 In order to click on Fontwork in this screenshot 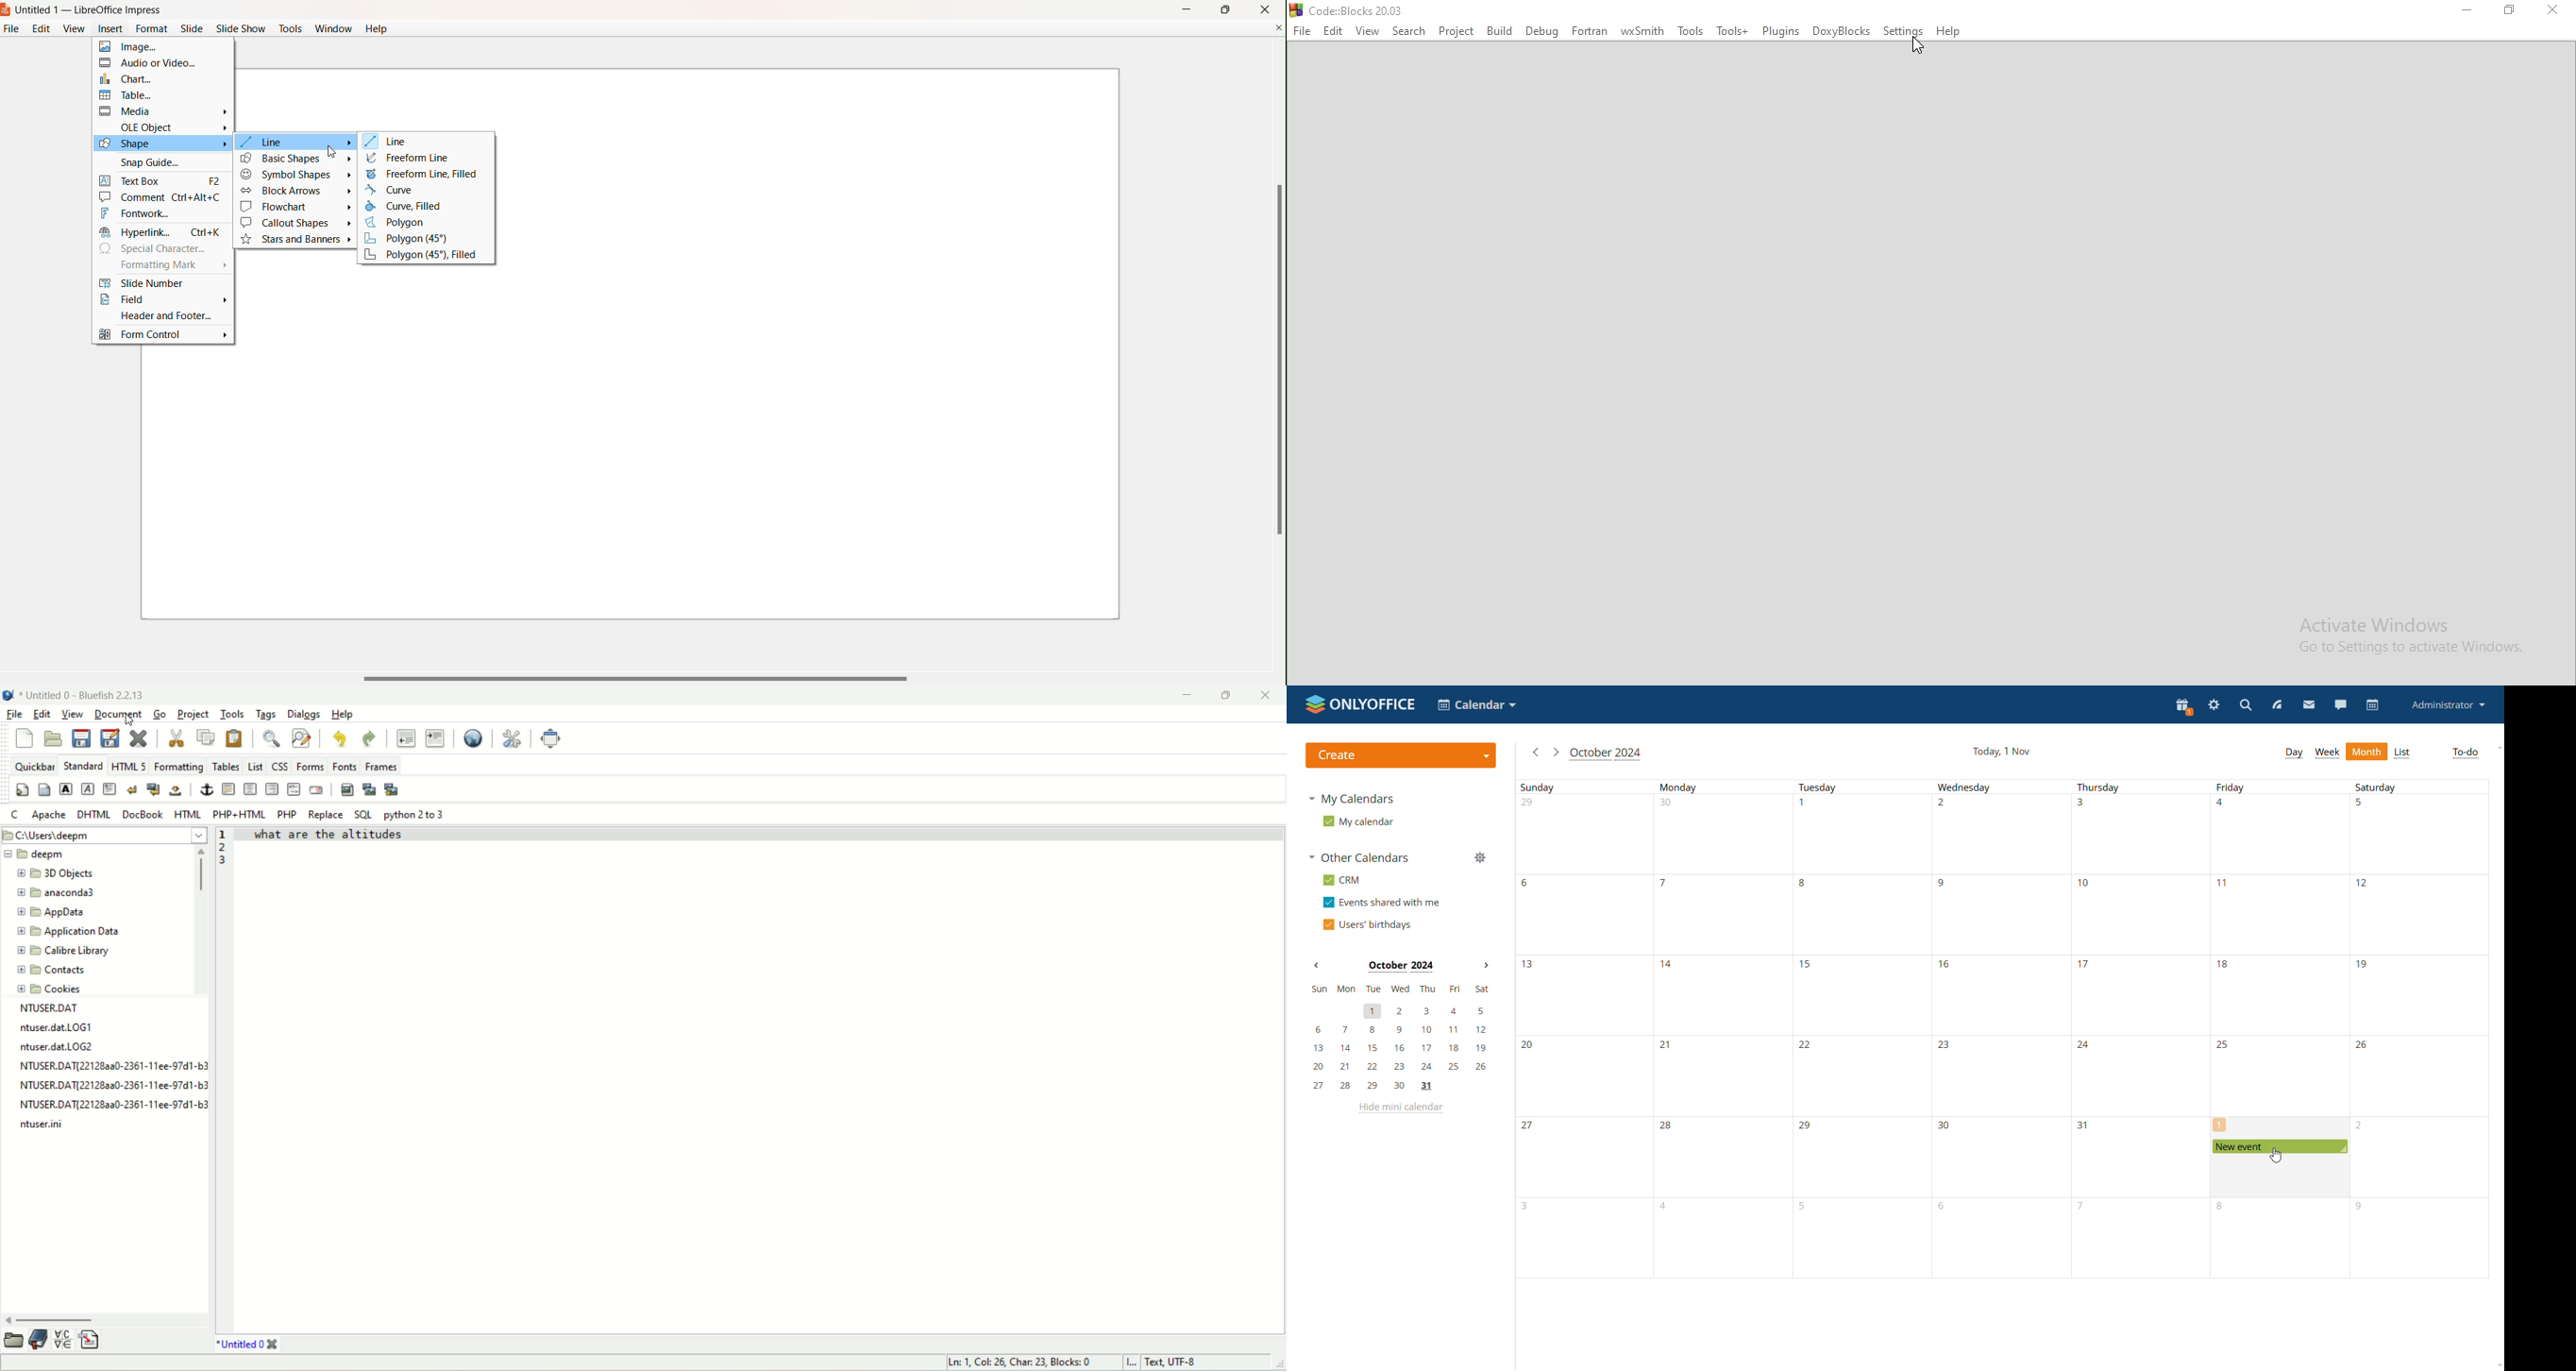, I will do `click(156, 213)`.